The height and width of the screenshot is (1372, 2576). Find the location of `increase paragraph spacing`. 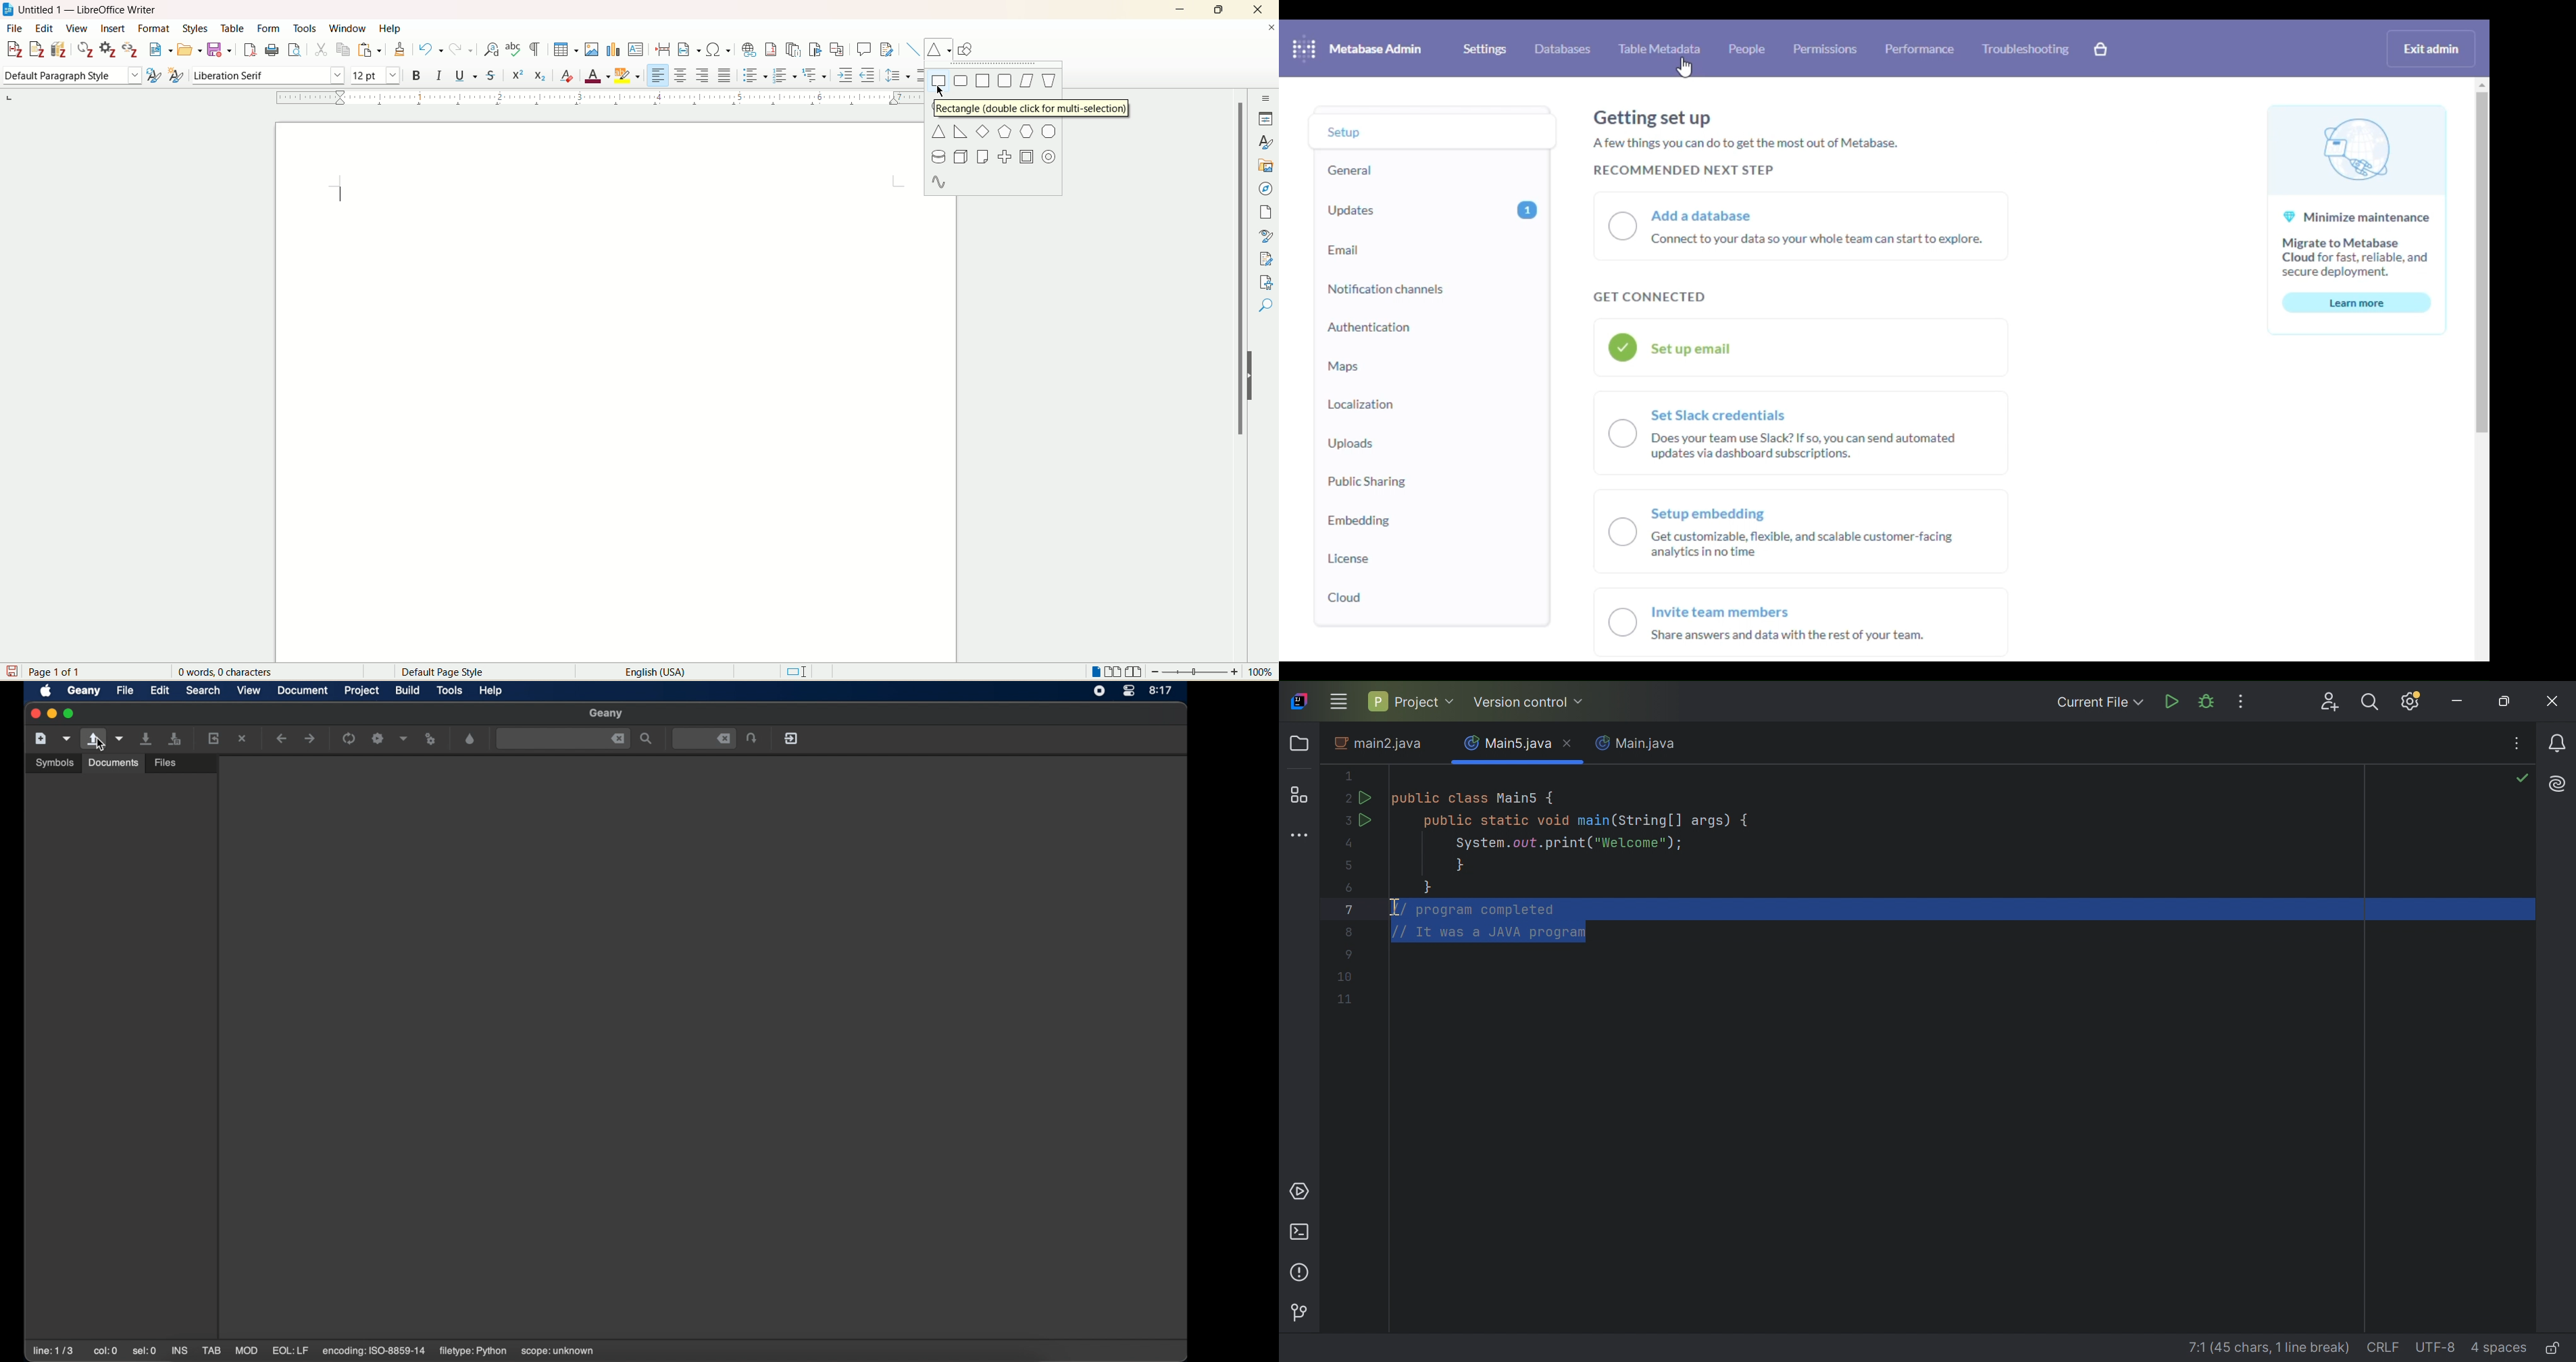

increase paragraph spacing is located at coordinates (921, 75).